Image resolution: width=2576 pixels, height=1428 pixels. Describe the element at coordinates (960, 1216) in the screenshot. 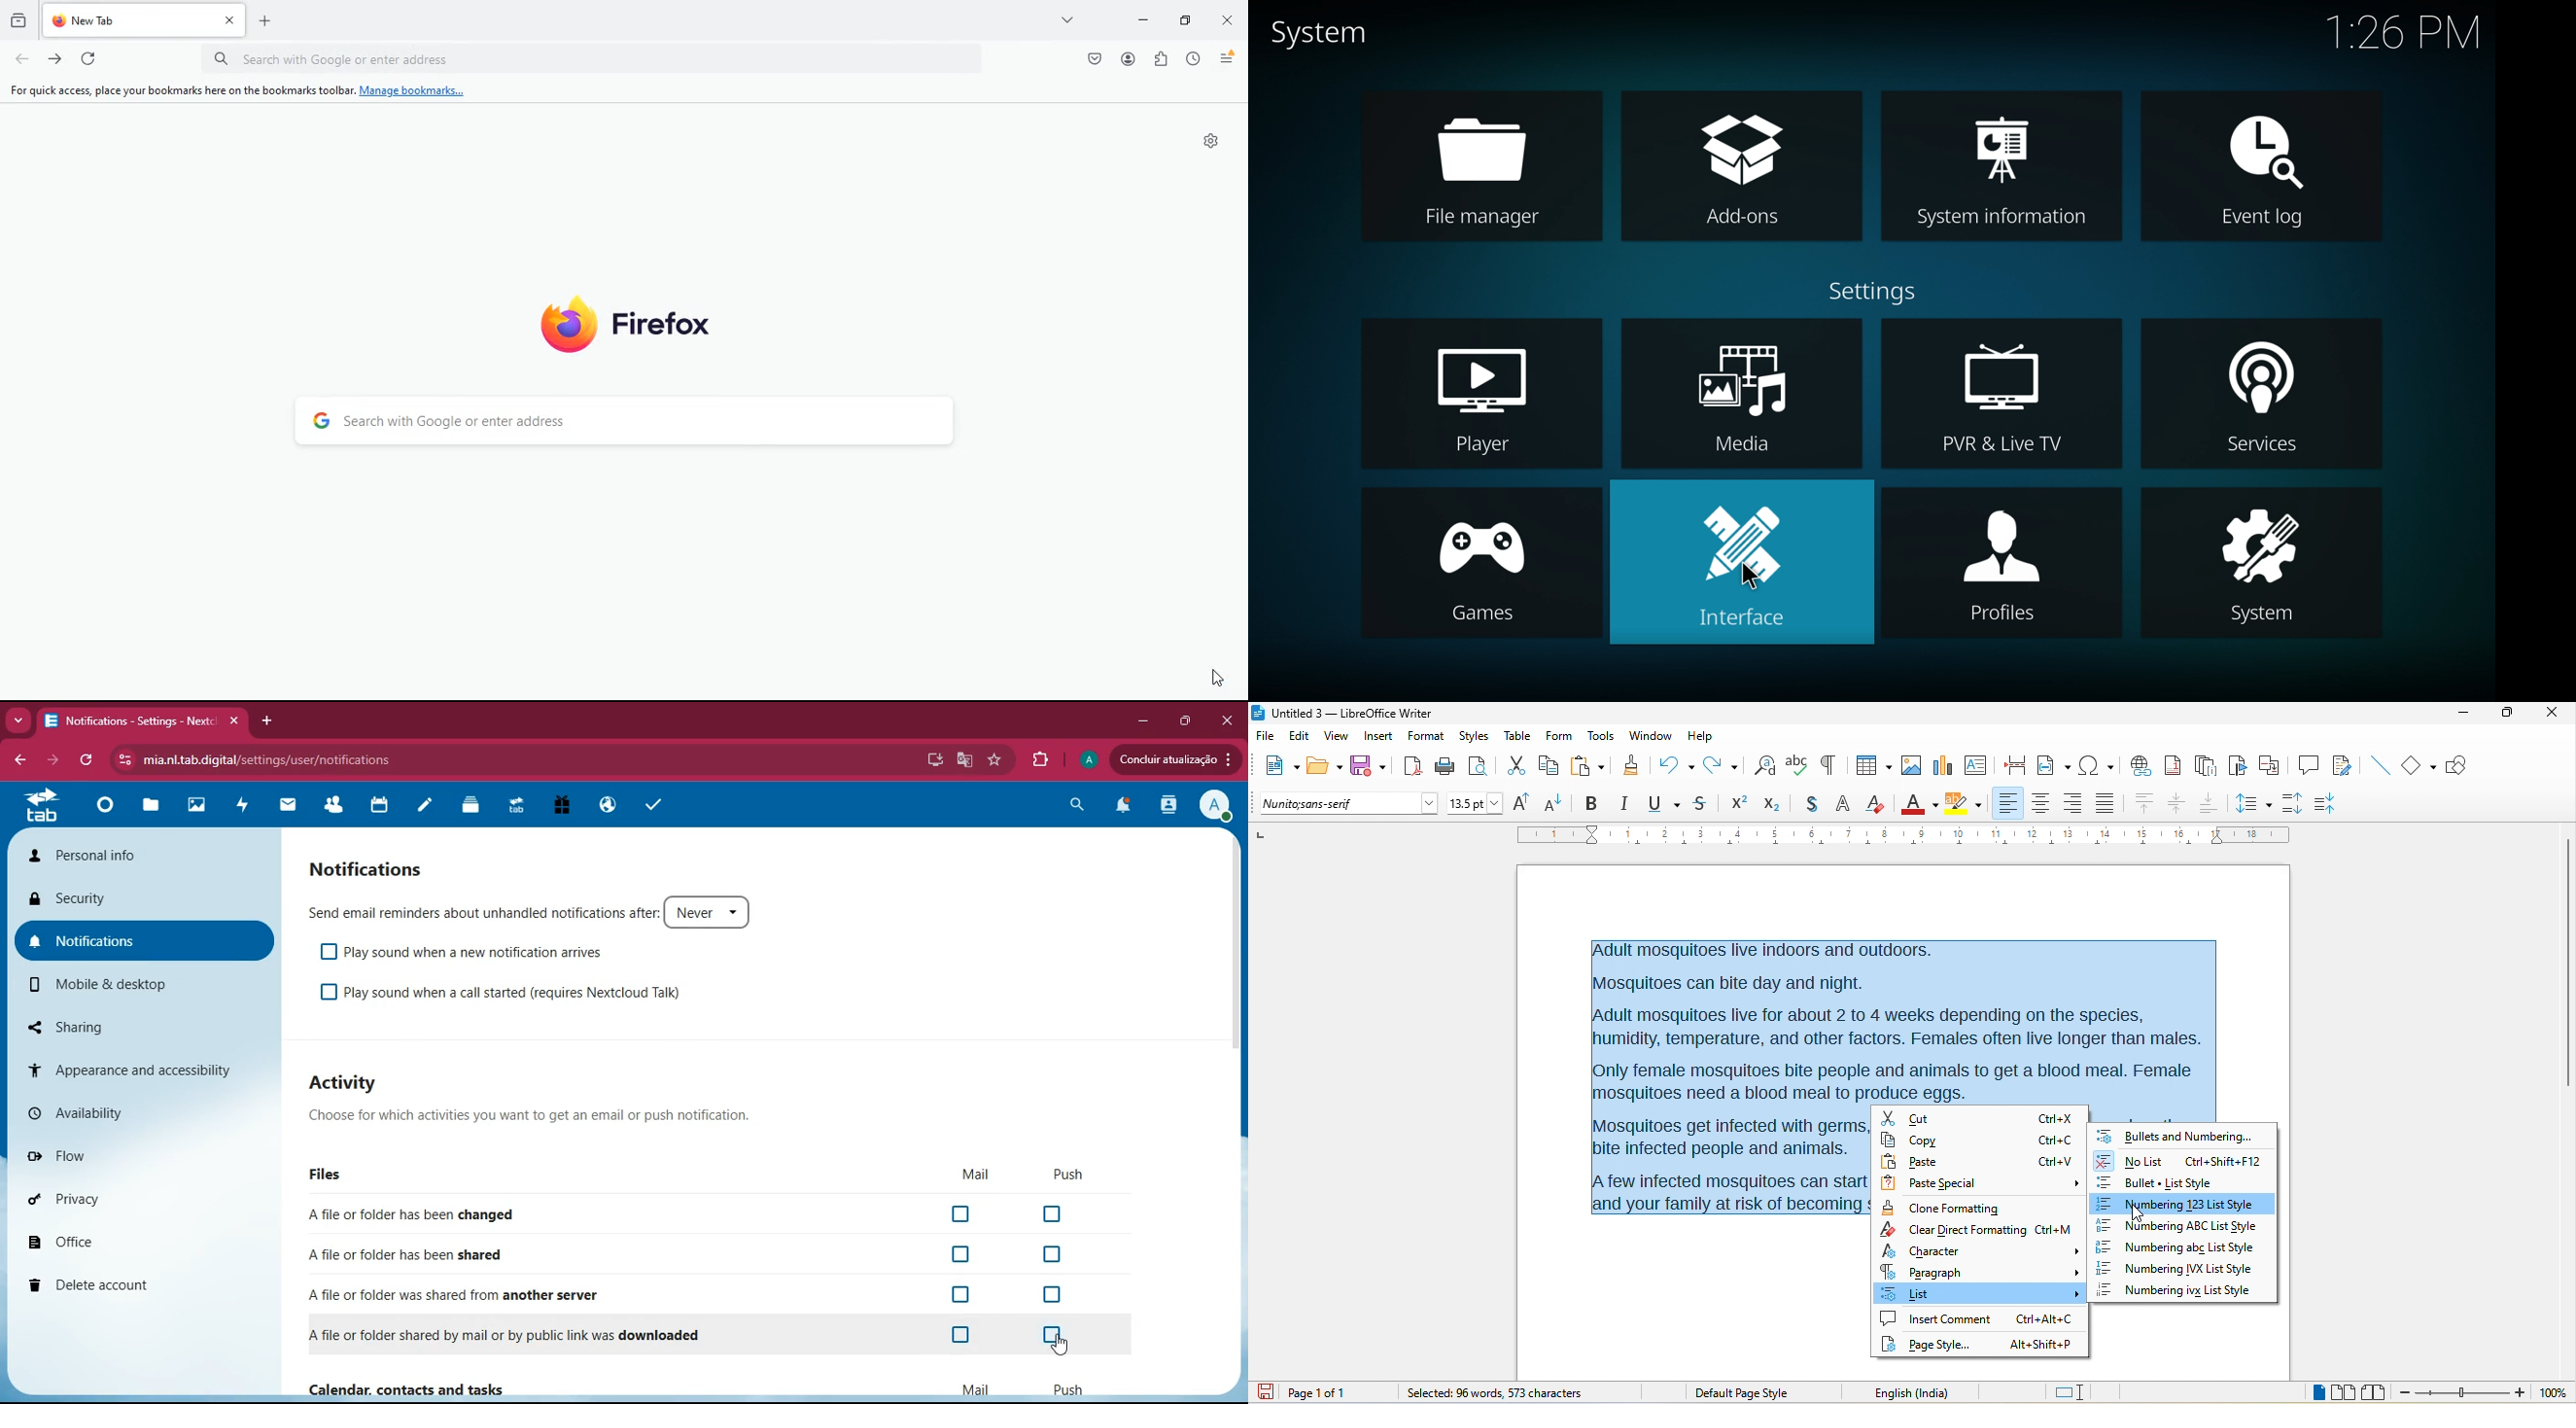

I see `off` at that location.